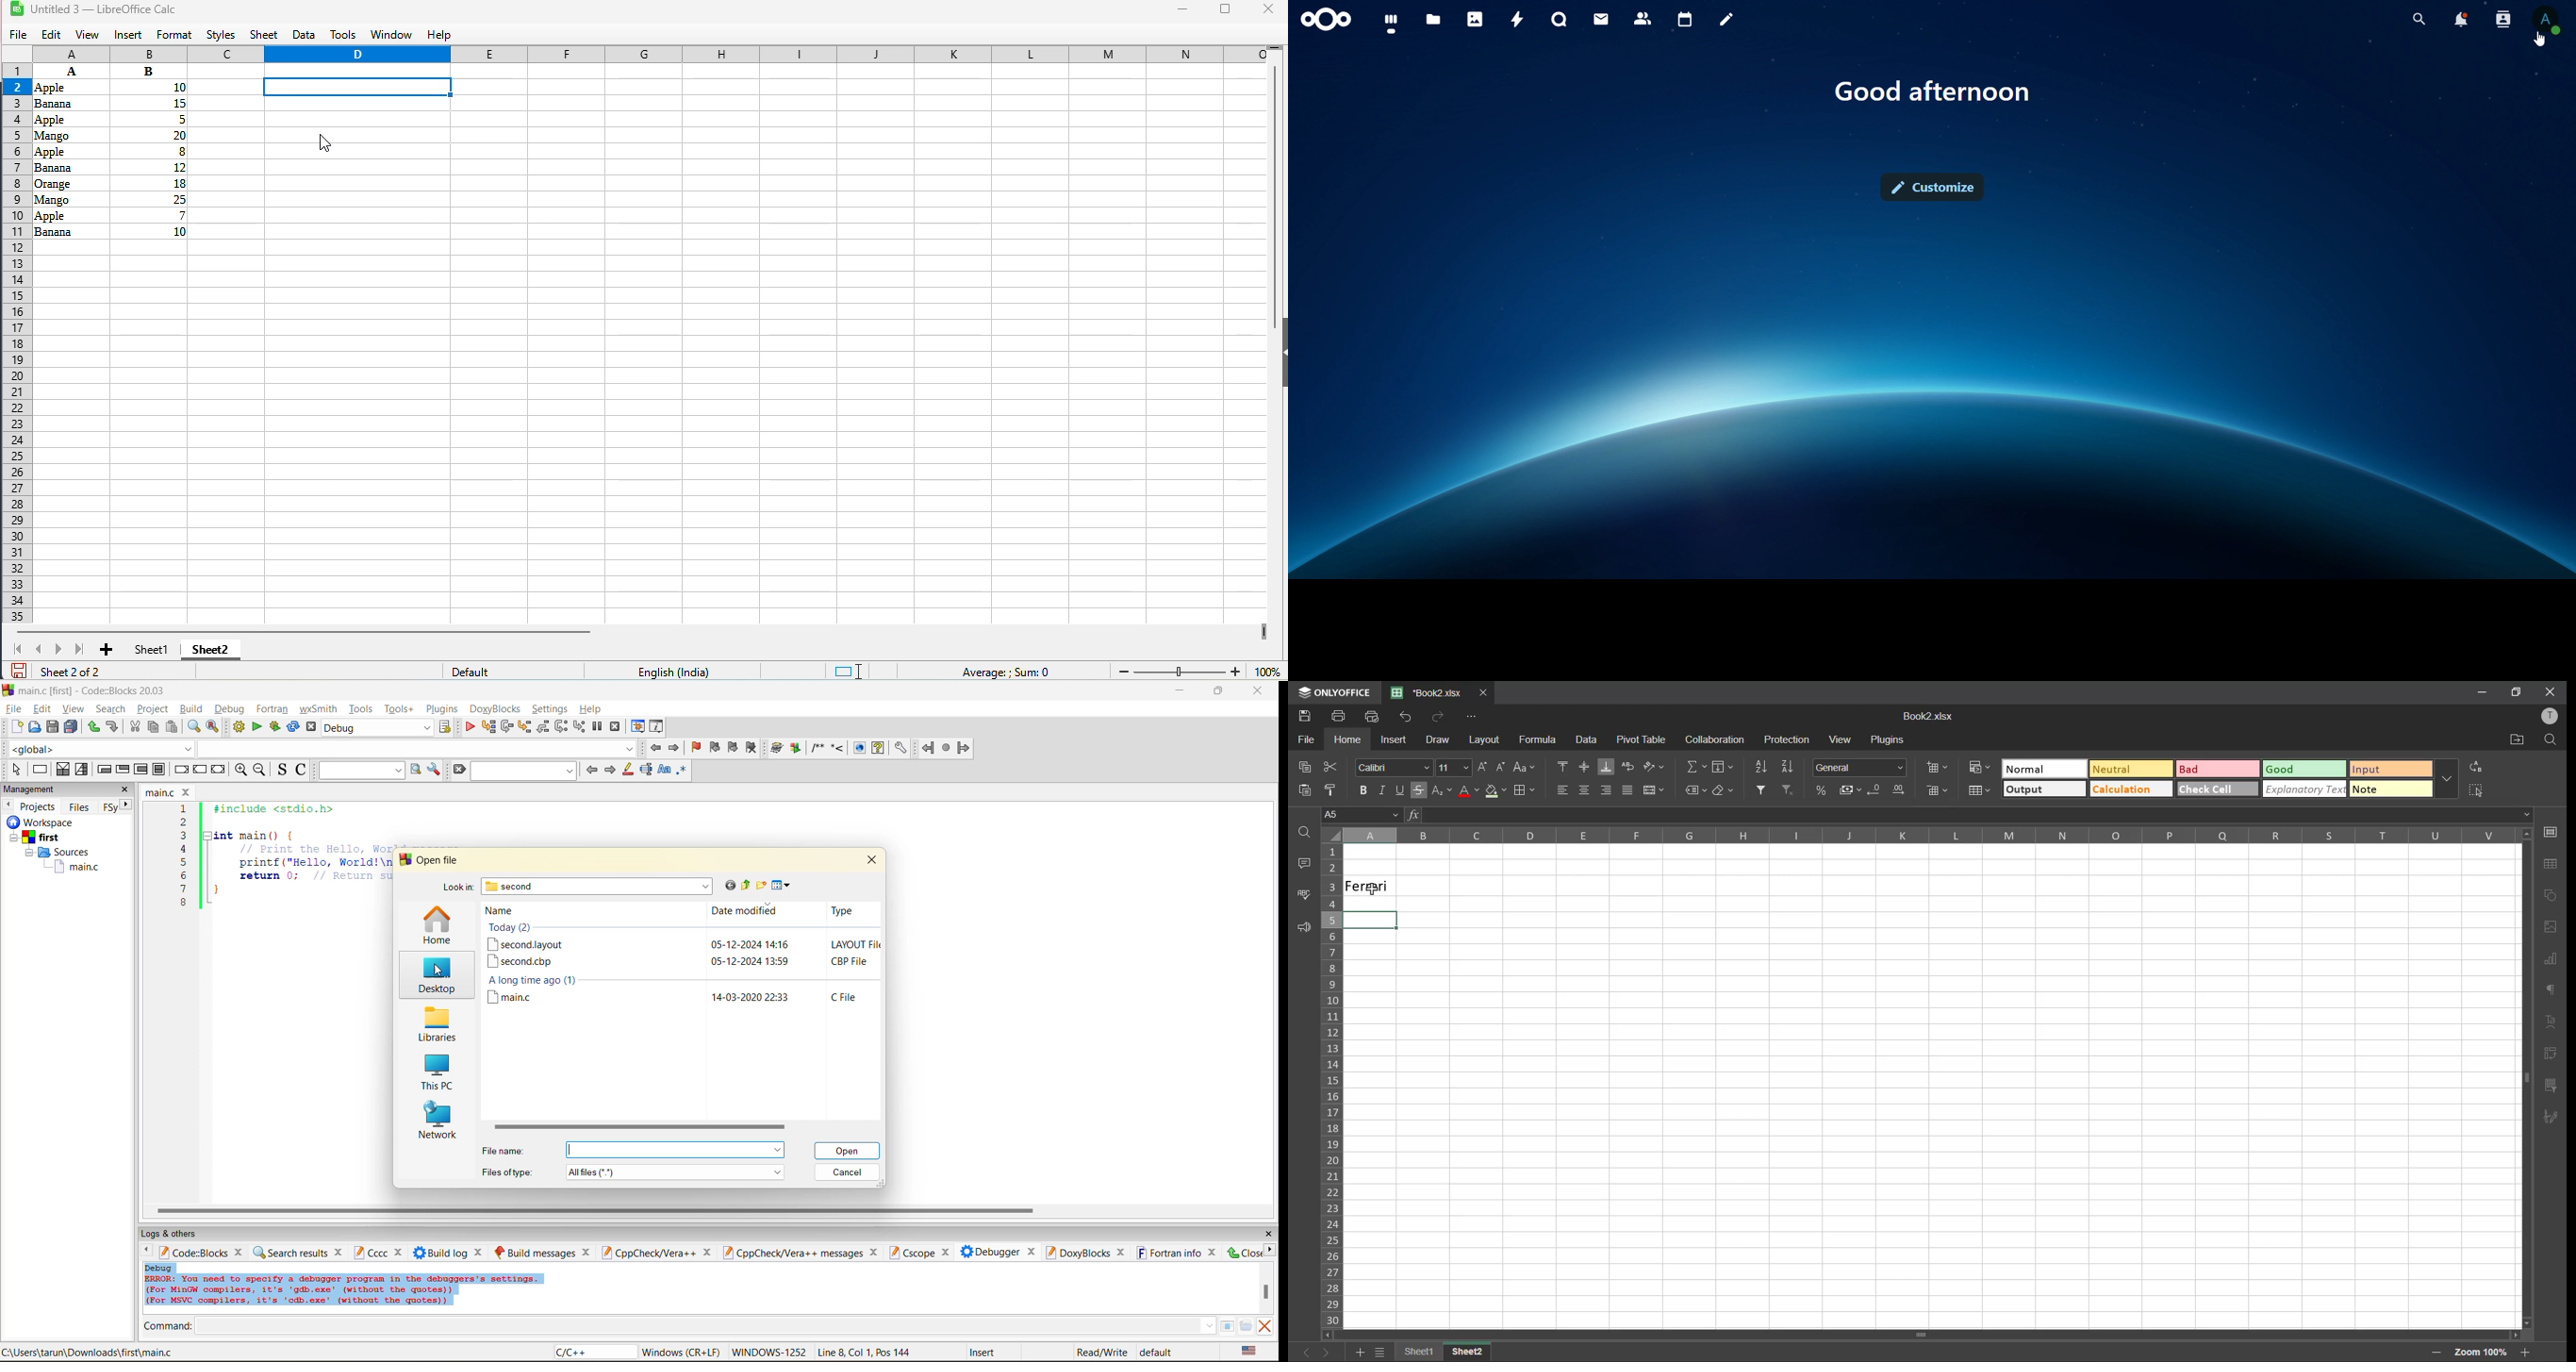 The height and width of the screenshot is (1372, 2576). What do you see at coordinates (2481, 792) in the screenshot?
I see `select cell` at bounding box center [2481, 792].